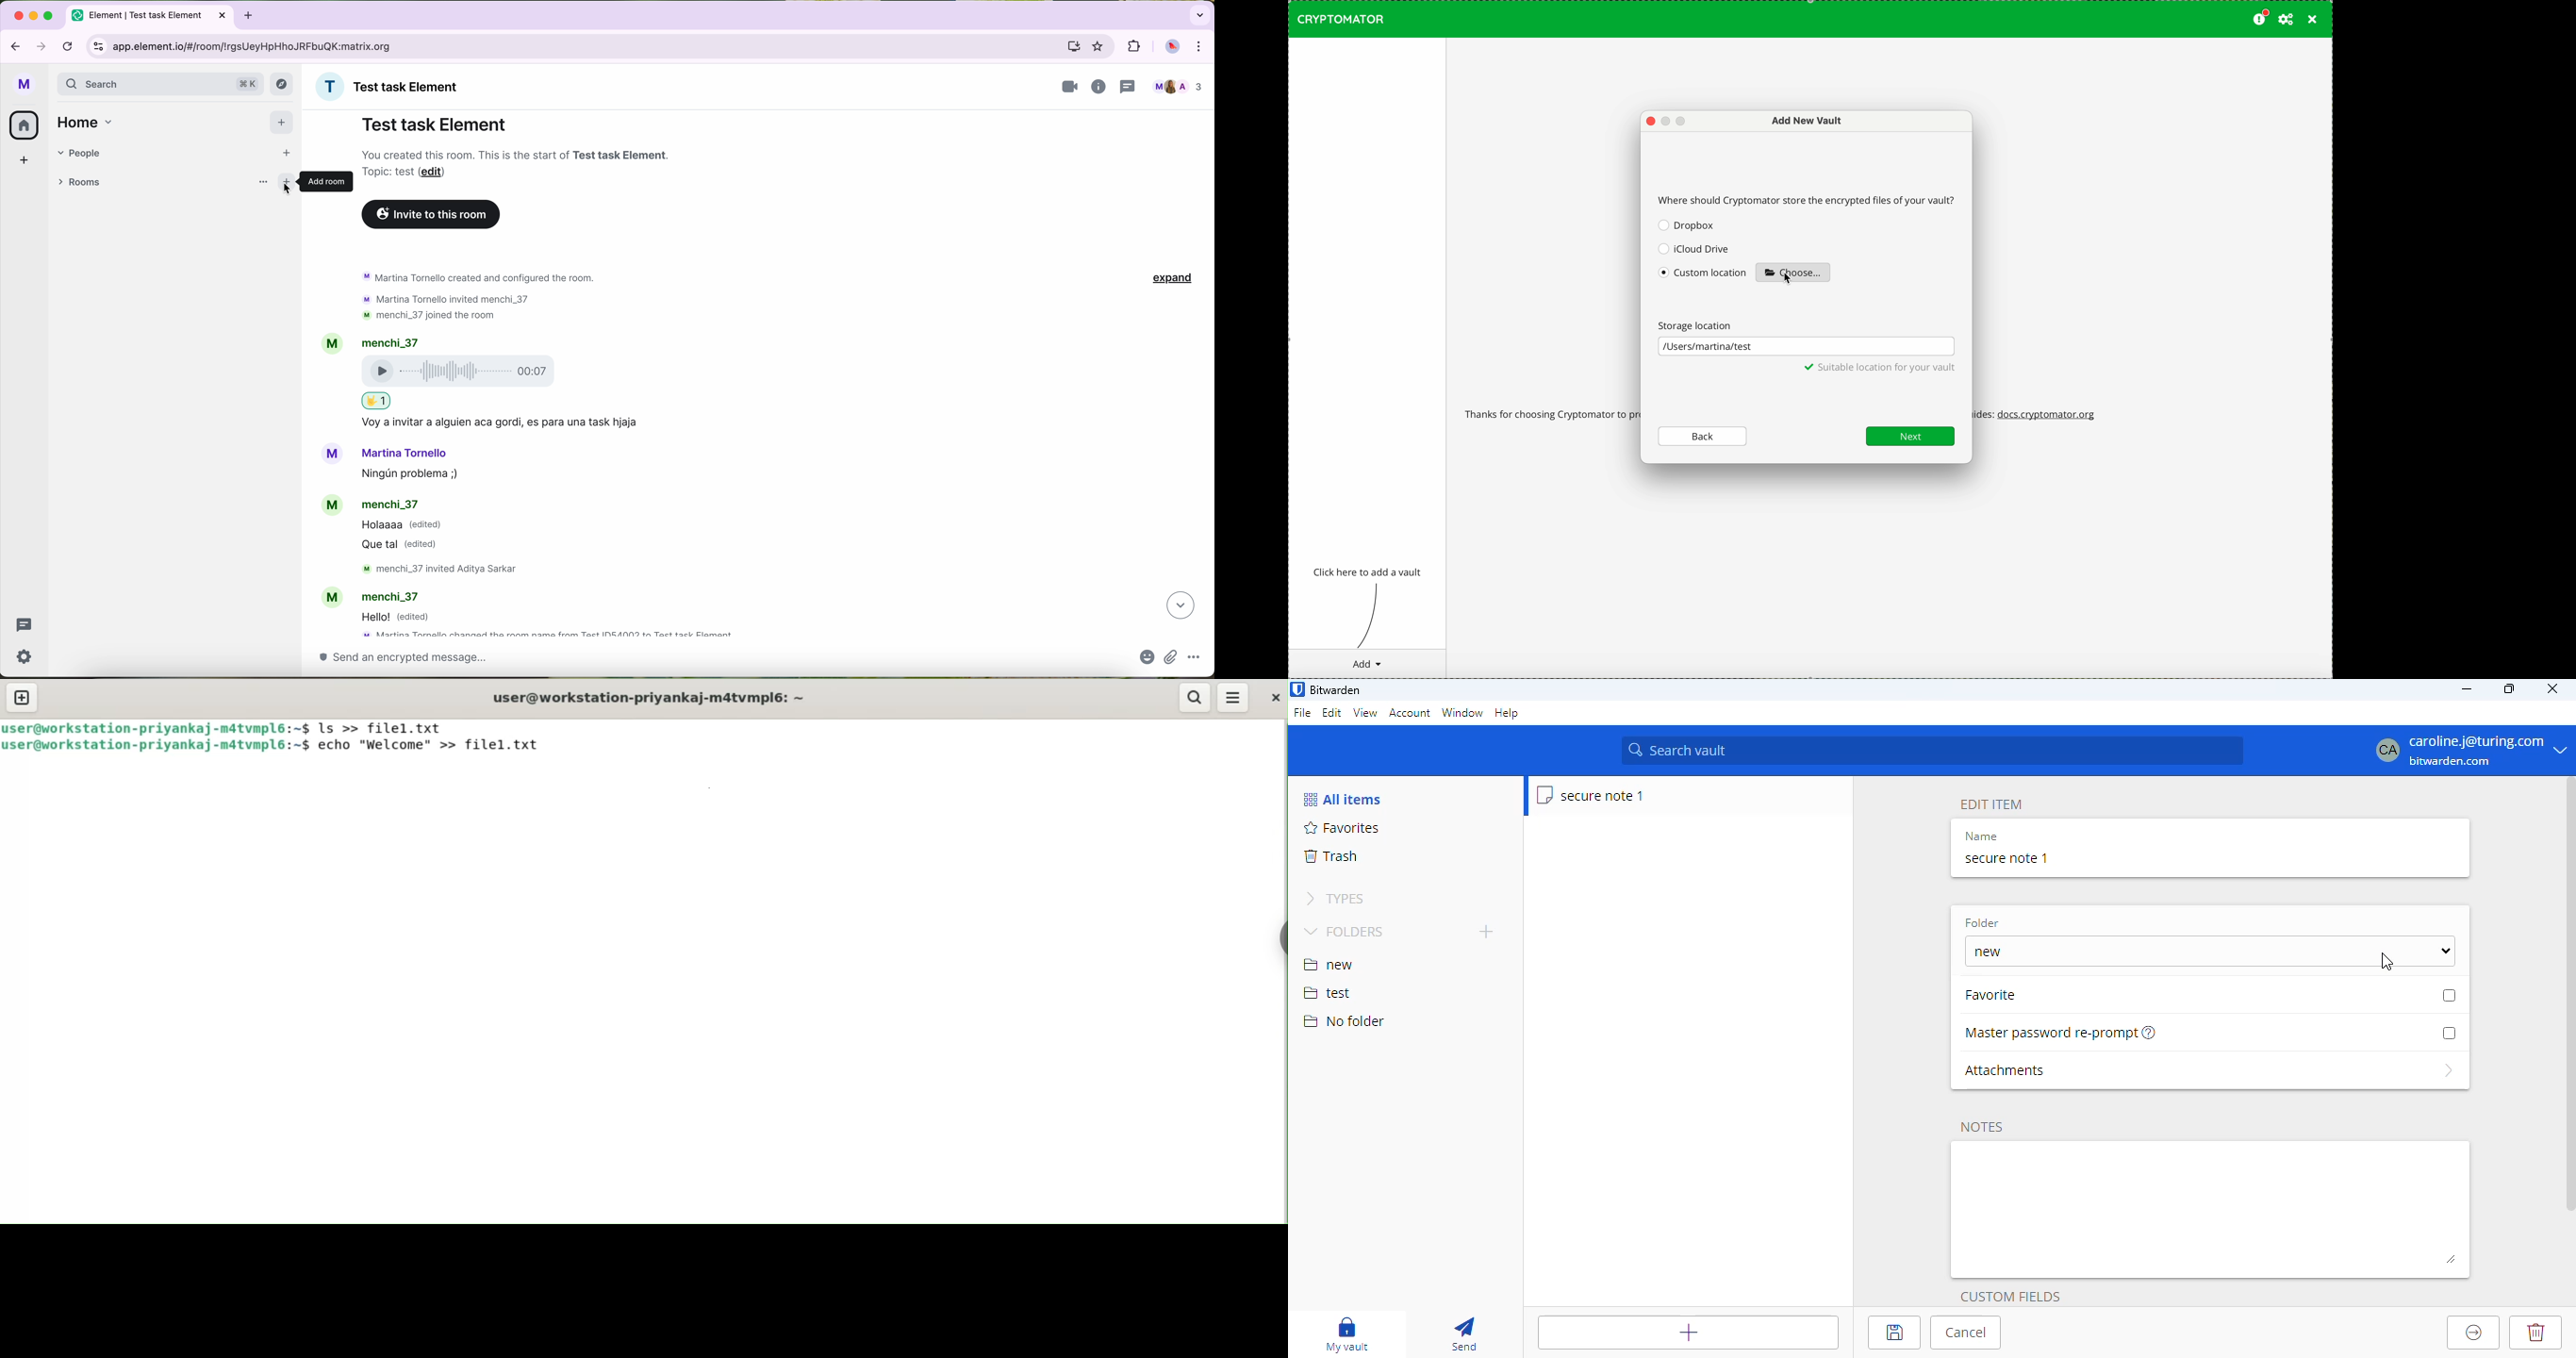 The width and height of the screenshot is (2576, 1372). I want to click on favorite, so click(1997, 994).